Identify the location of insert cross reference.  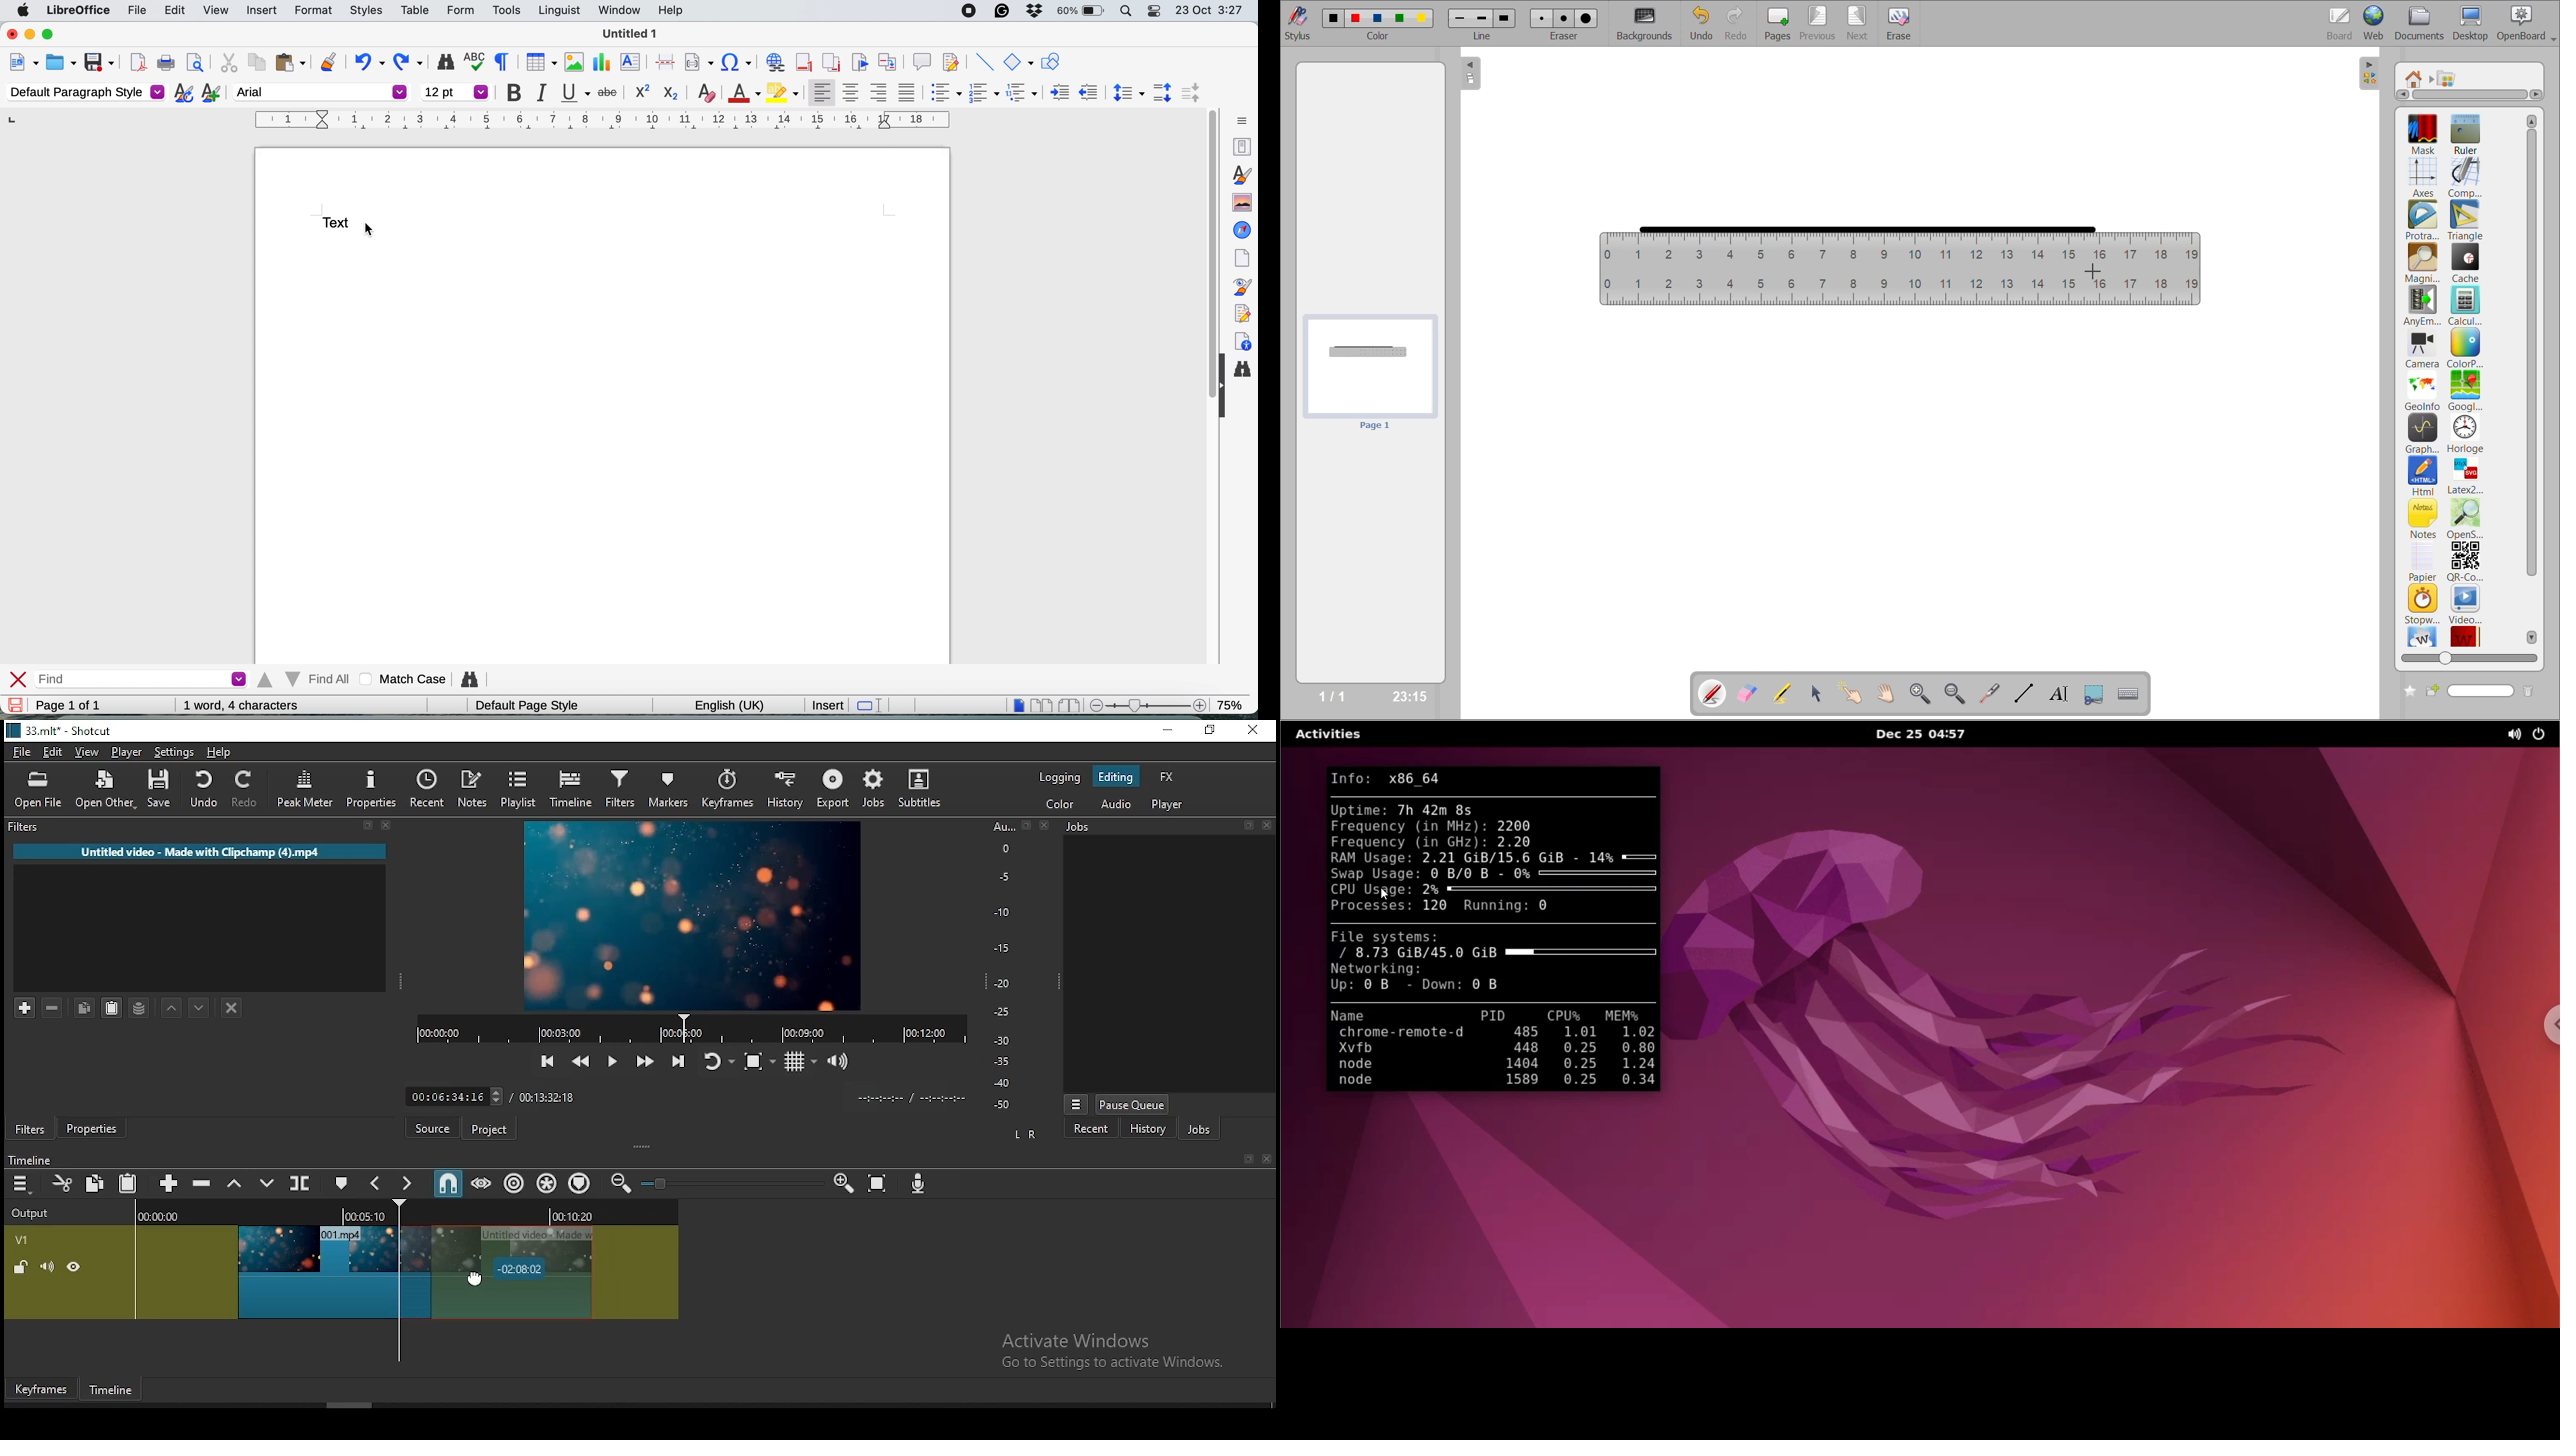
(890, 63).